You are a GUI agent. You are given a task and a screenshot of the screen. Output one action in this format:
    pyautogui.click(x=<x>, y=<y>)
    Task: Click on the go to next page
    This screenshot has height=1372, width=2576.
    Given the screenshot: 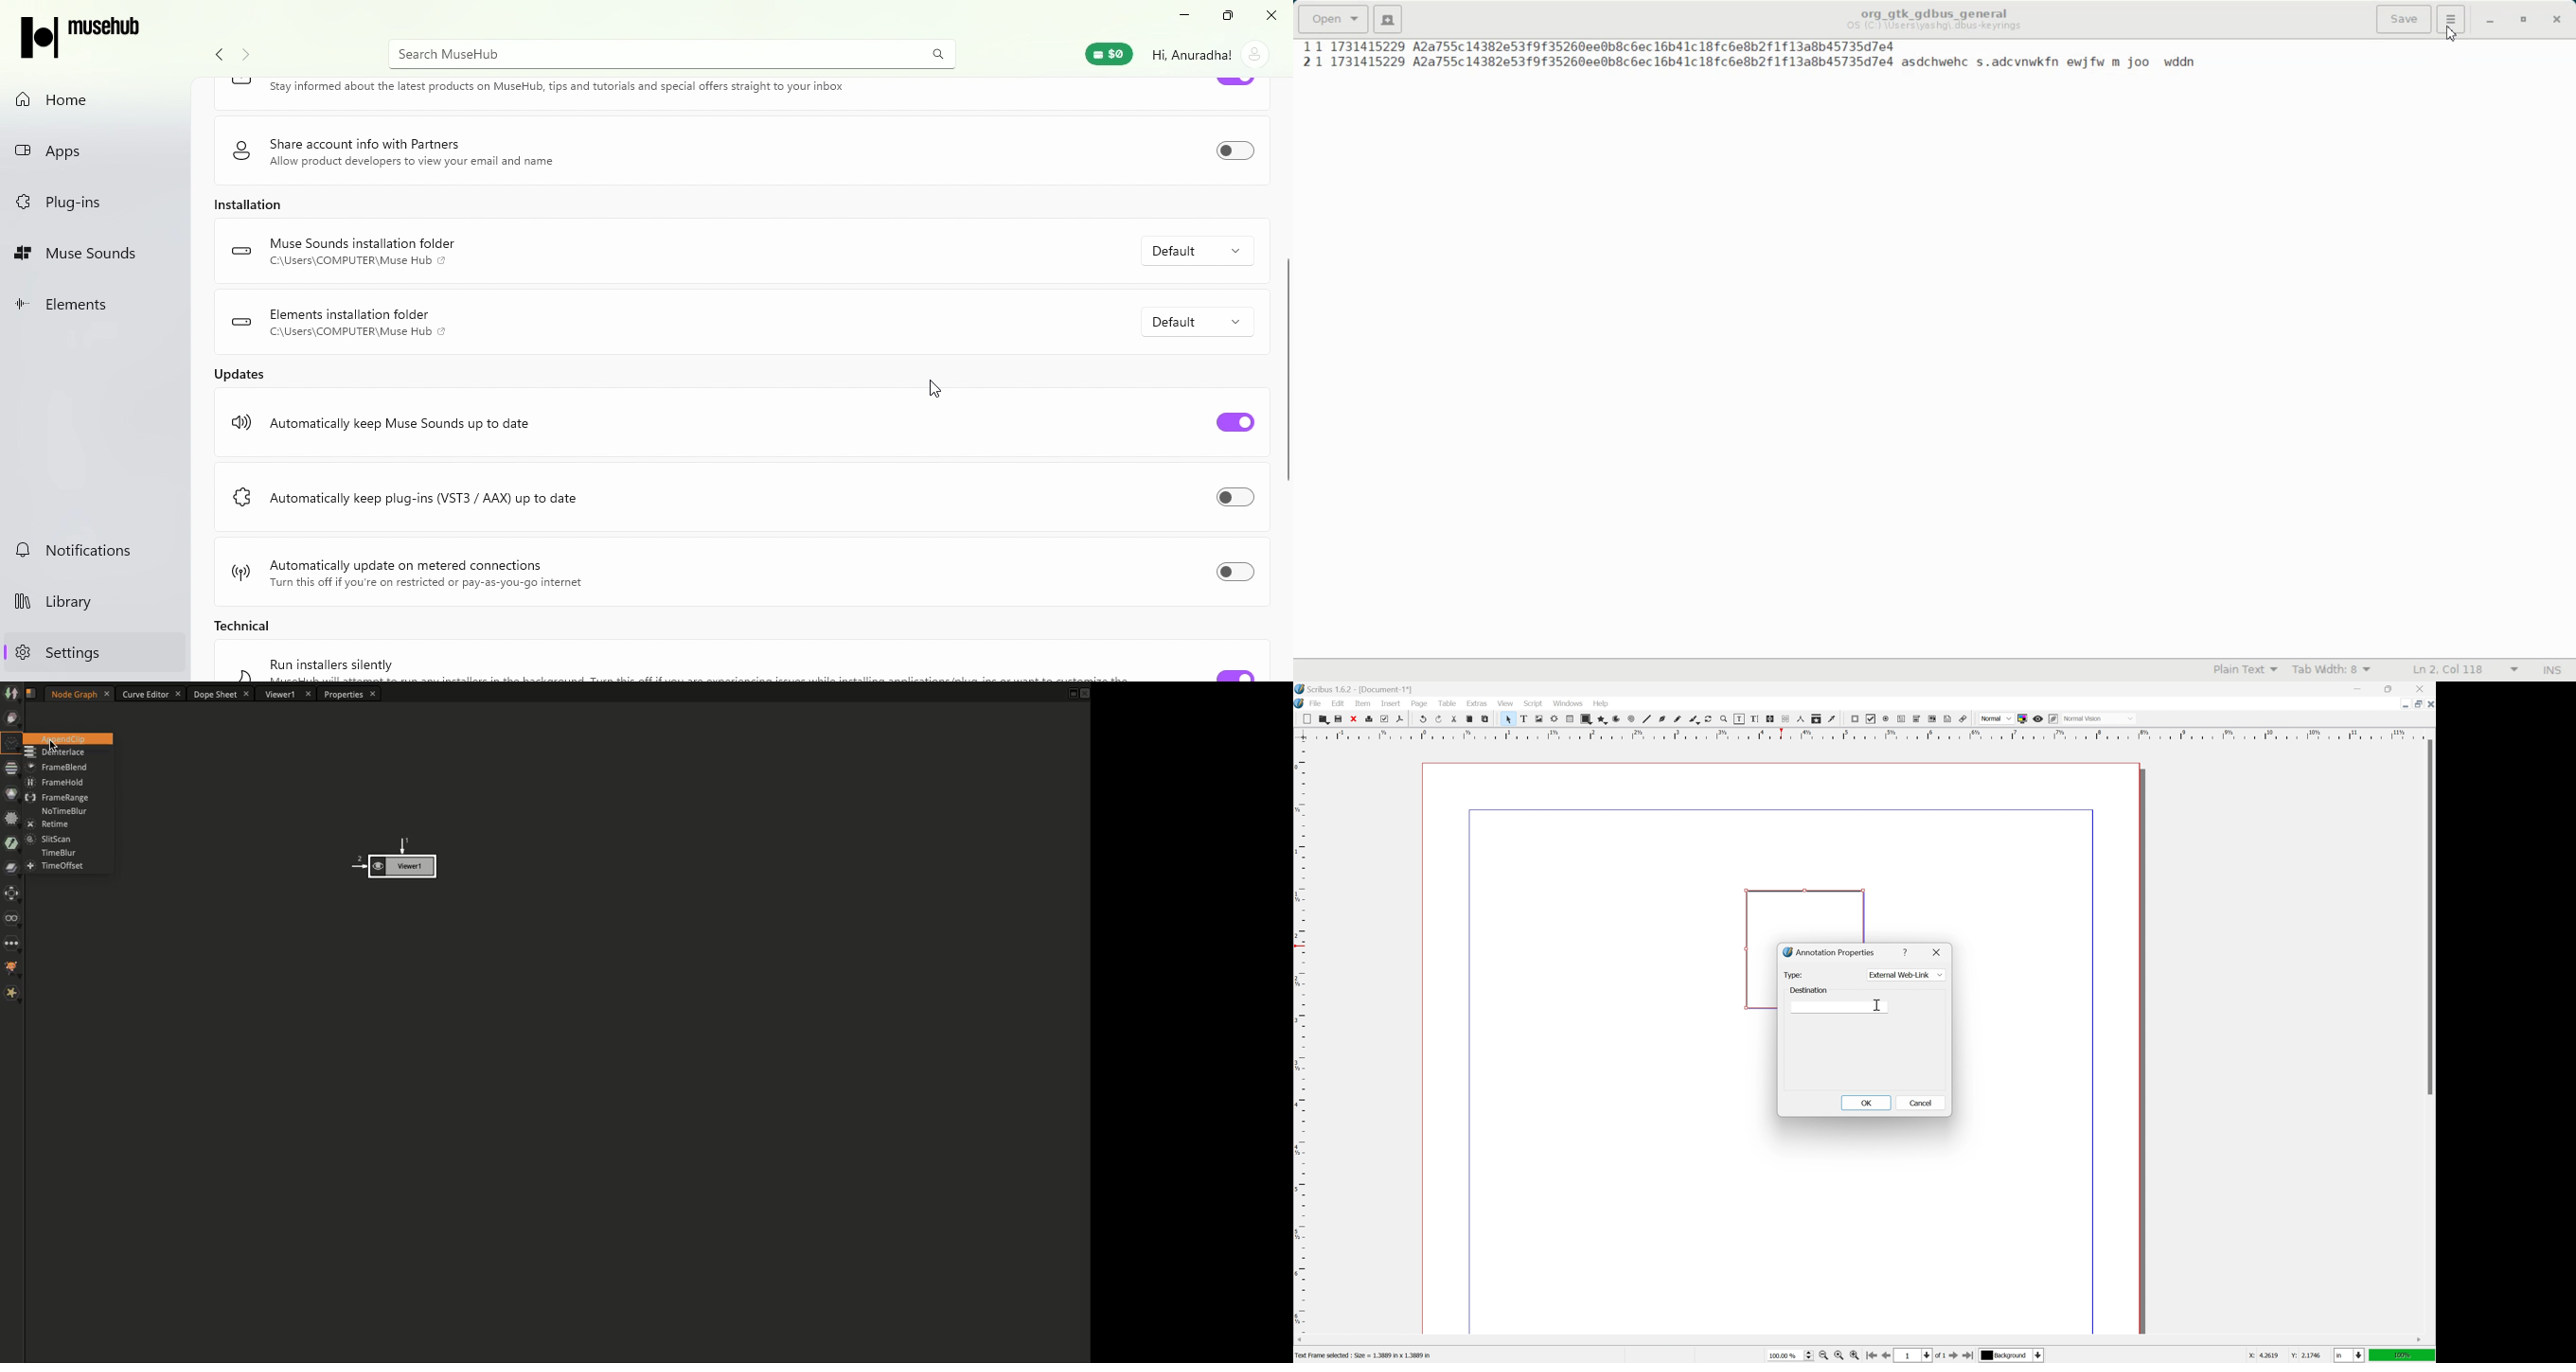 What is the action you would take?
    pyautogui.click(x=1956, y=1357)
    